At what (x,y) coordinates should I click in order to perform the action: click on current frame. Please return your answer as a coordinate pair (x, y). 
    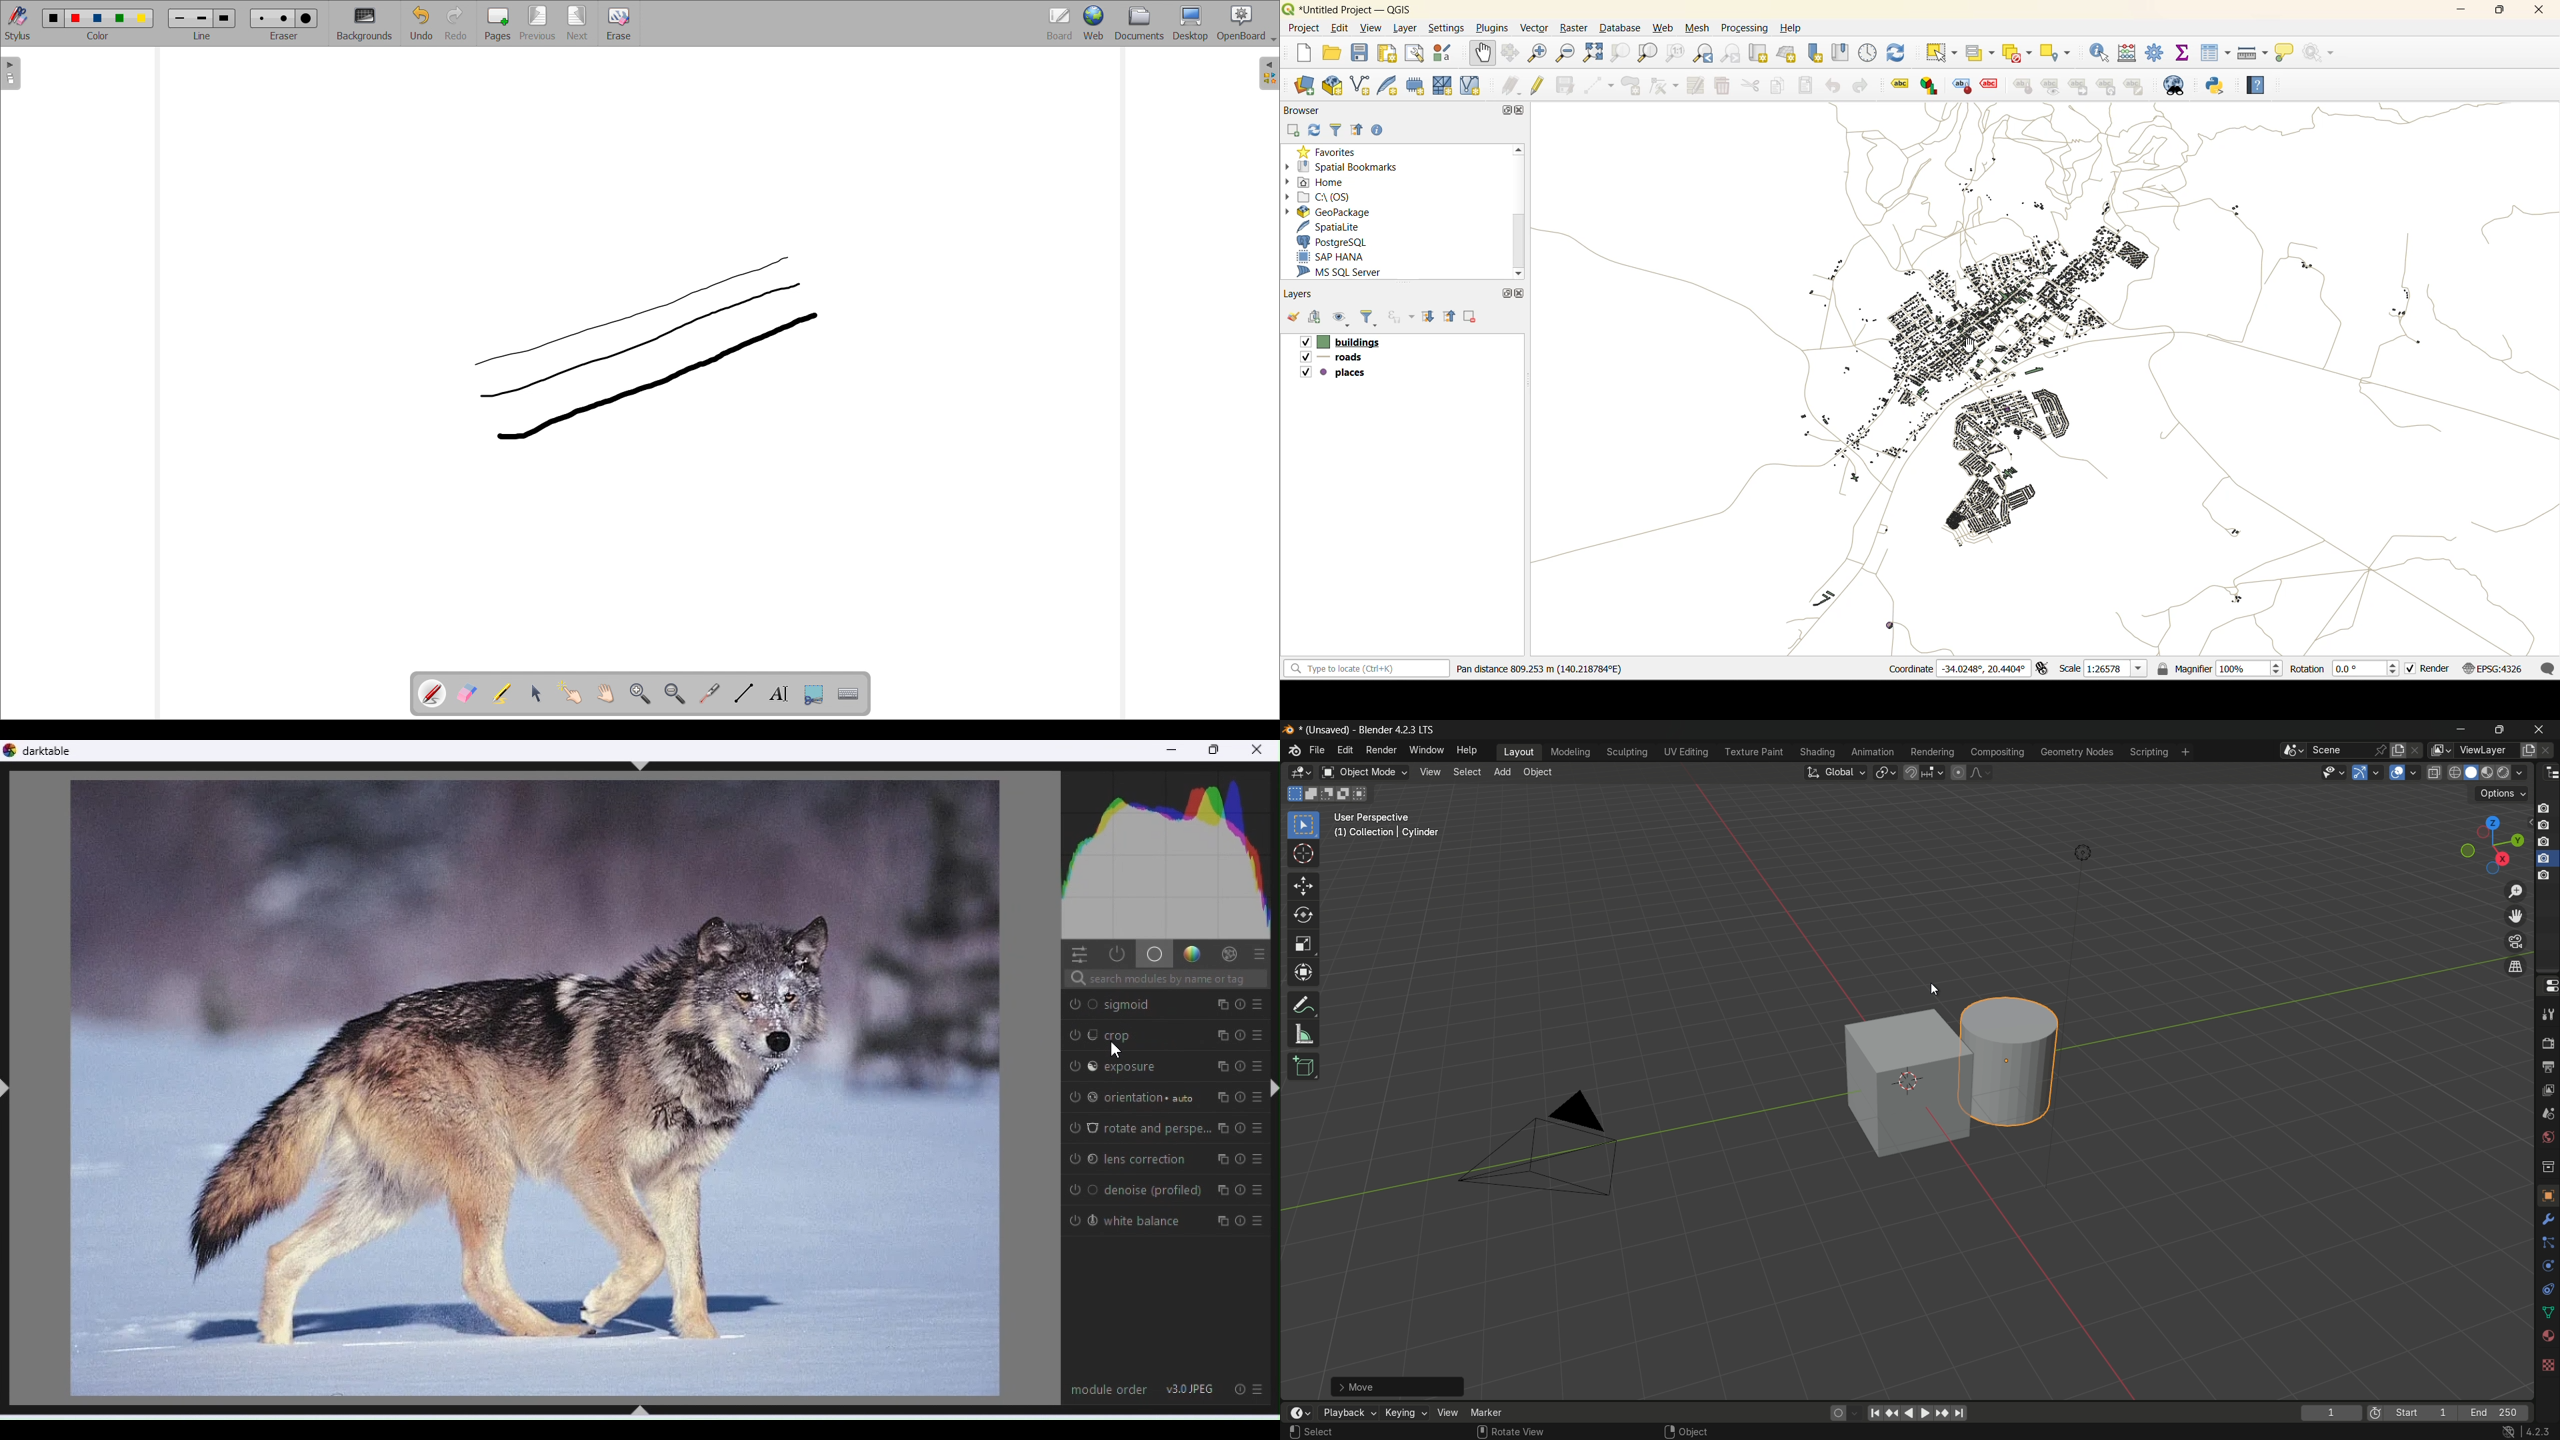
    Looking at the image, I should click on (2331, 1412).